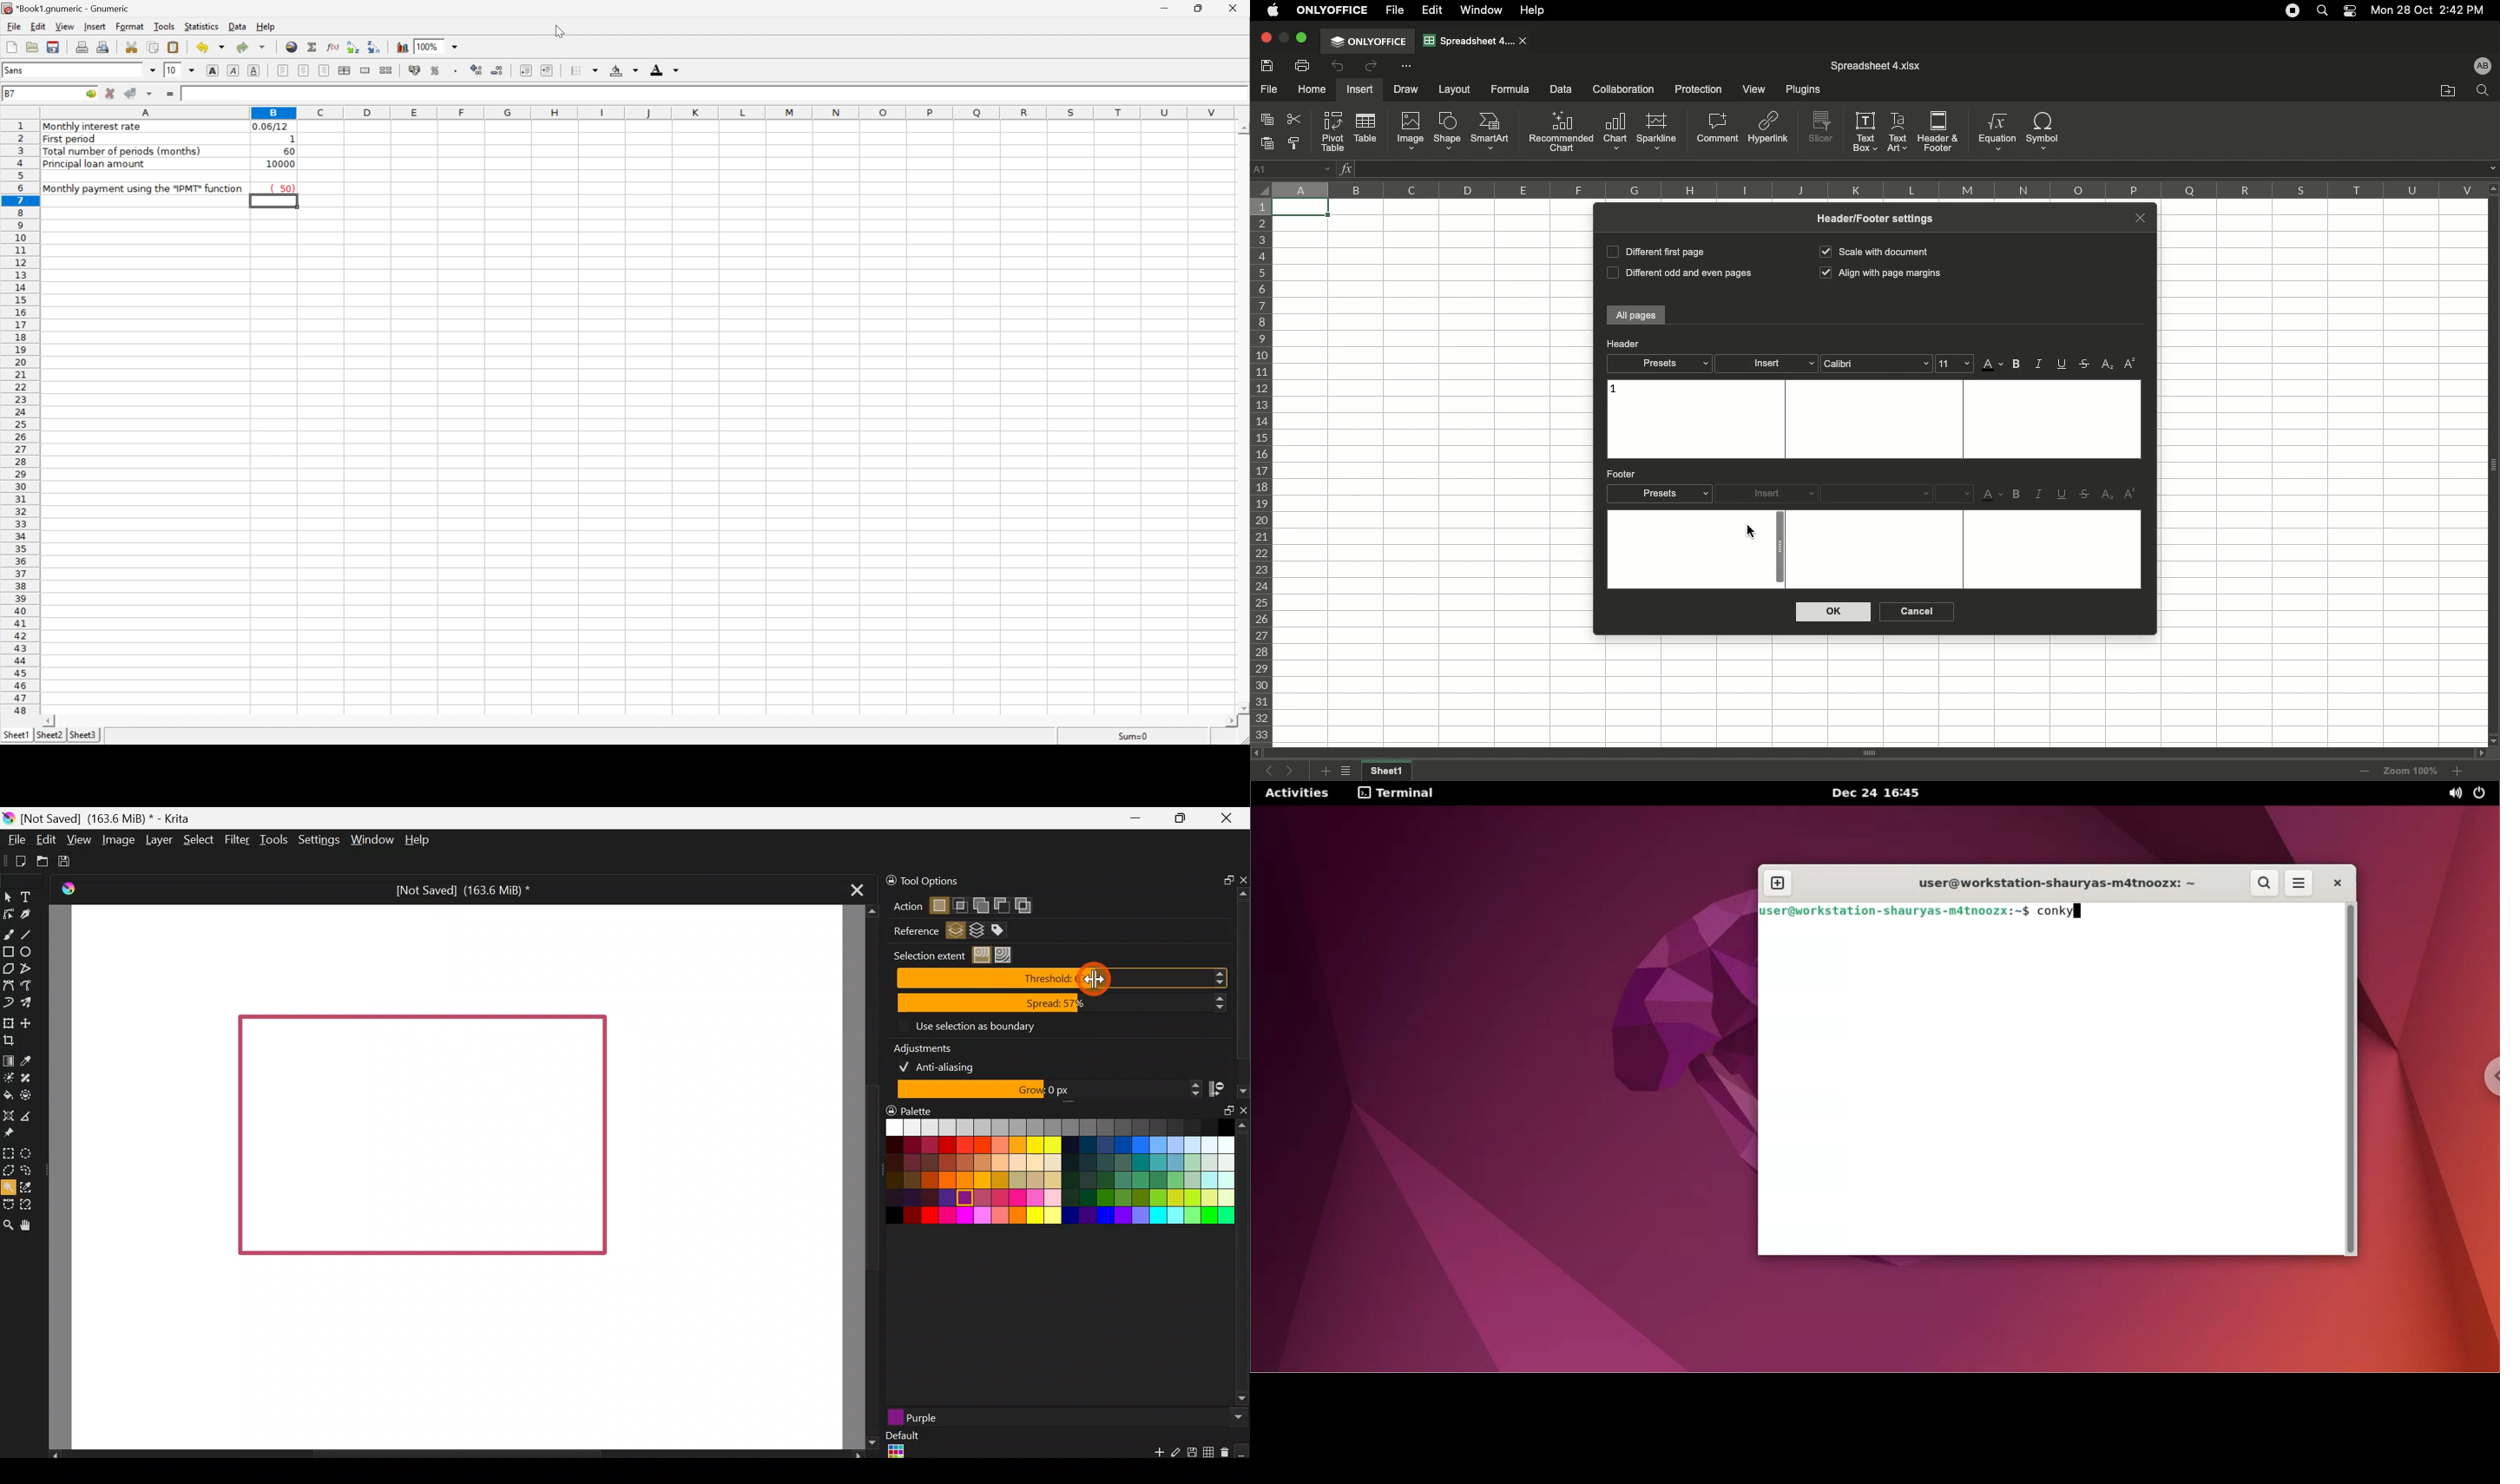 This screenshot has width=2520, height=1484. Describe the element at coordinates (911, 1110) in the screenshot. I see `Palette` at that location.